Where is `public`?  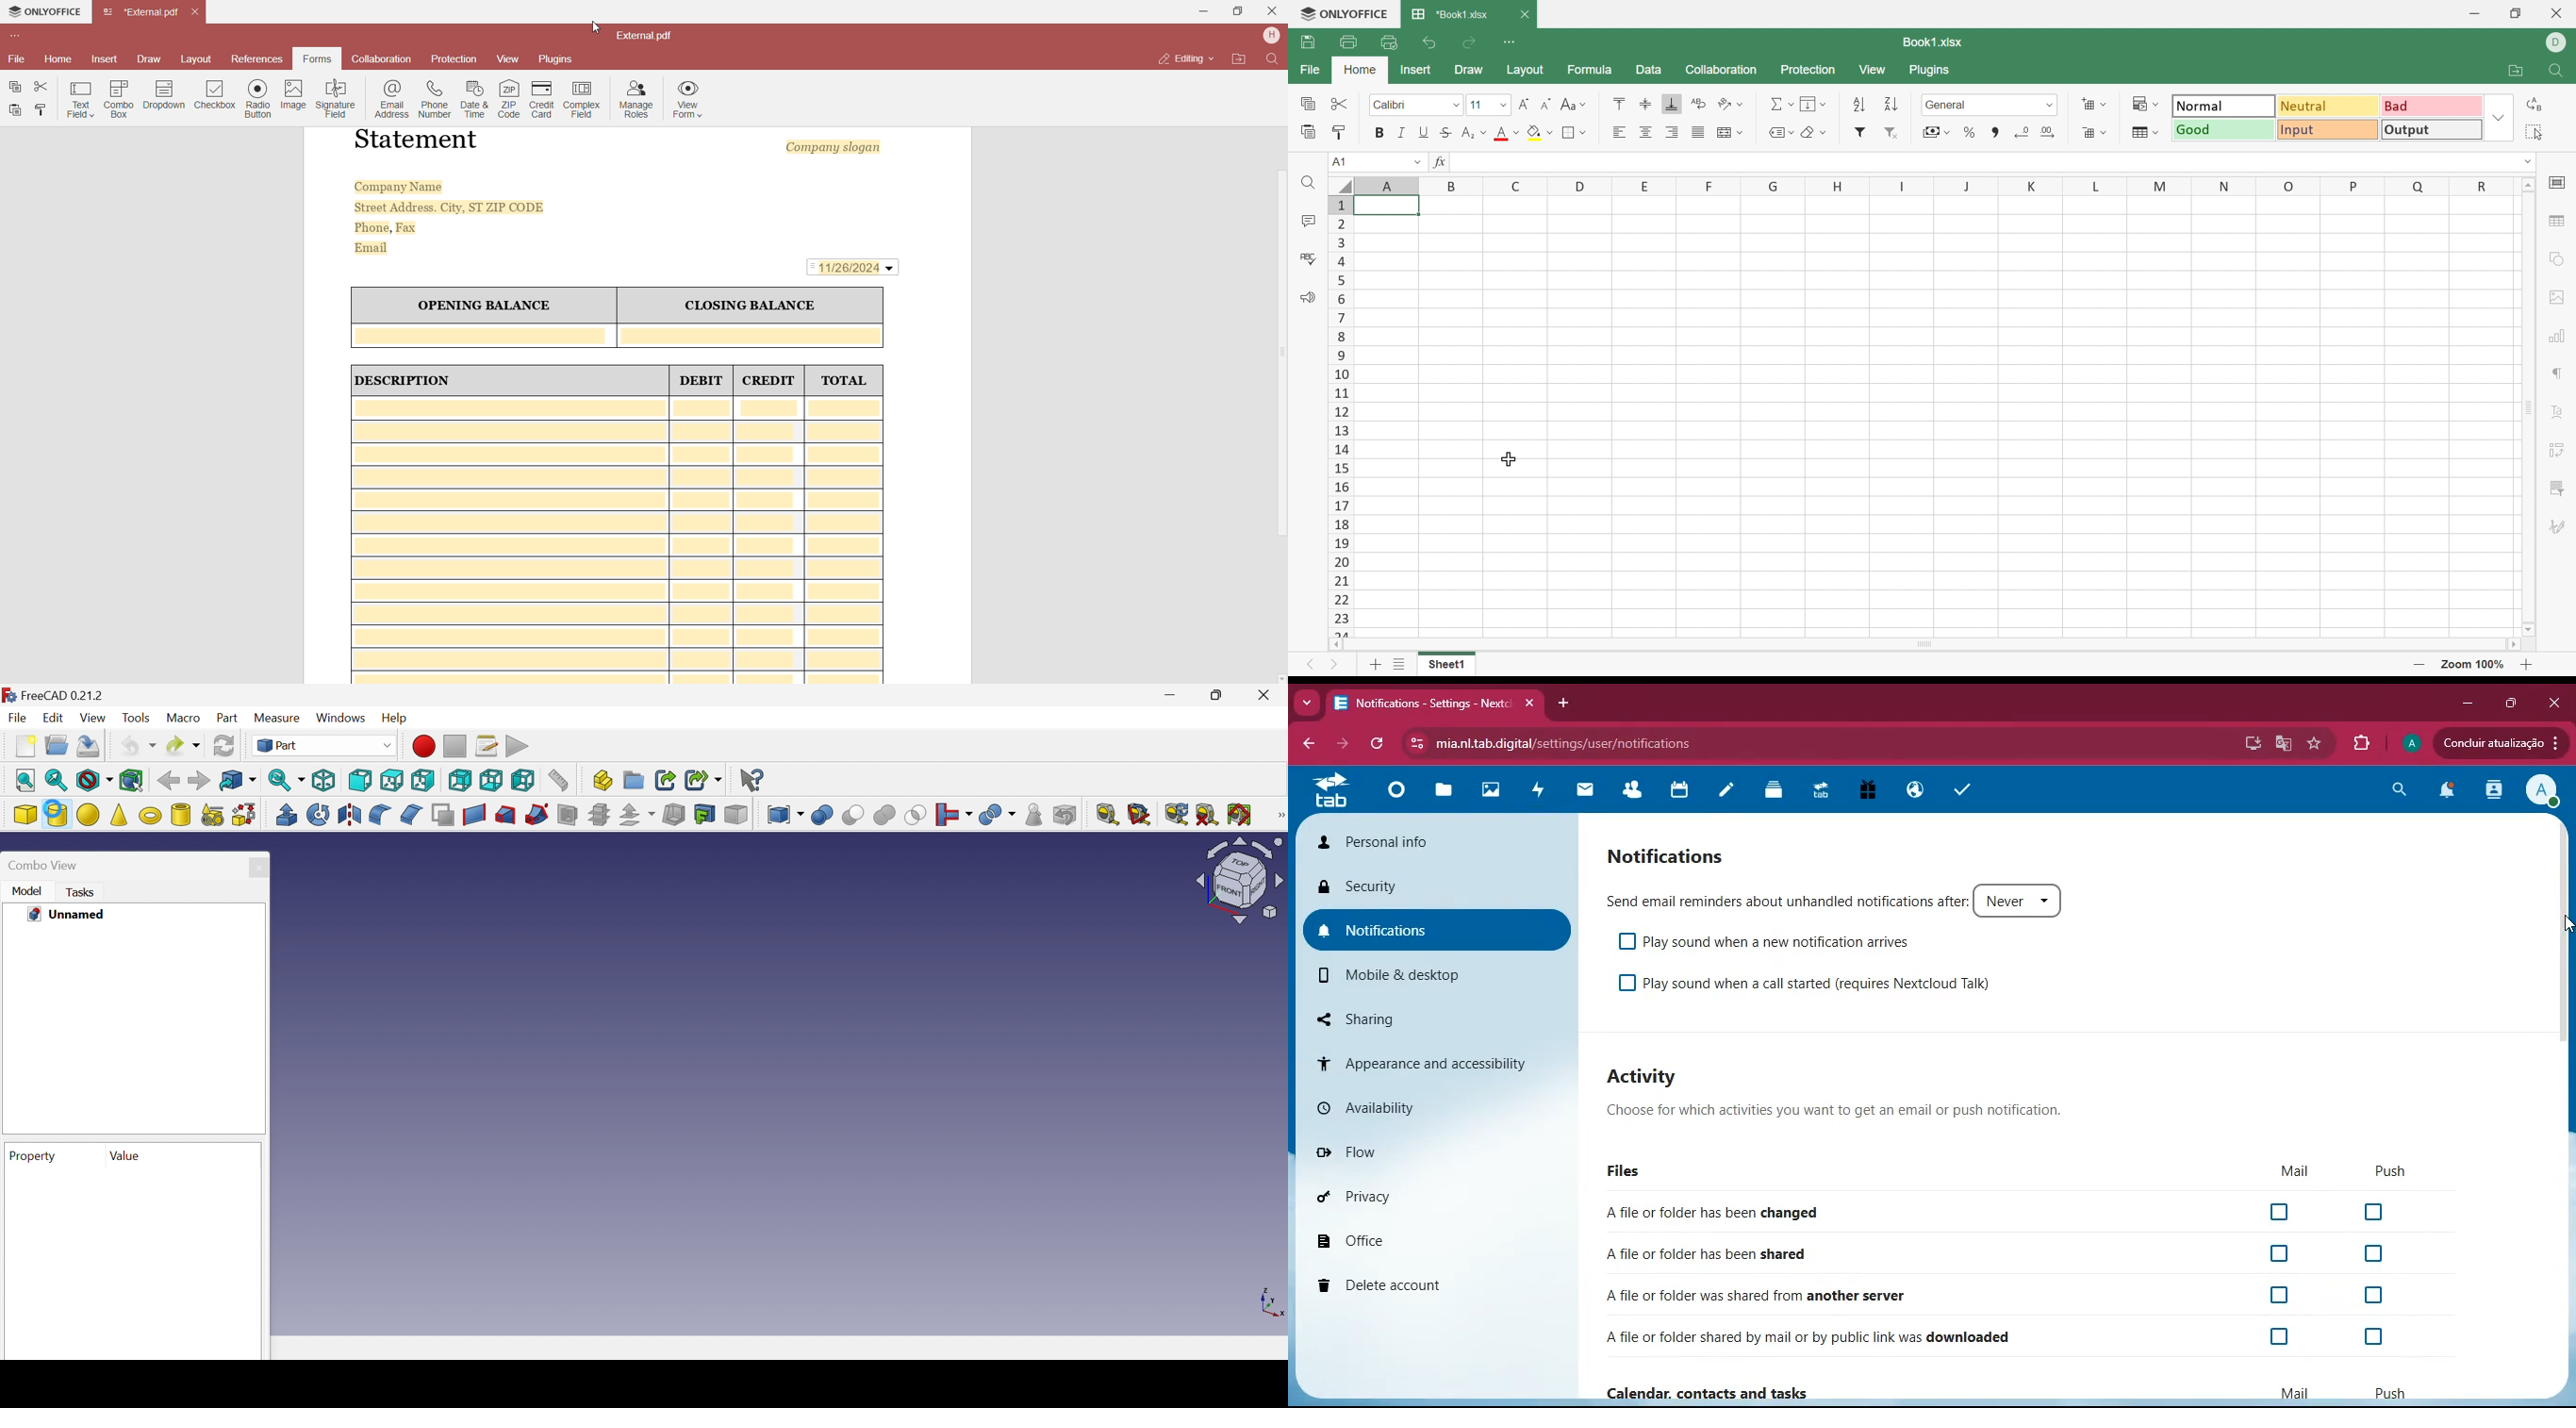 public is located at coordinates (1919, 790).